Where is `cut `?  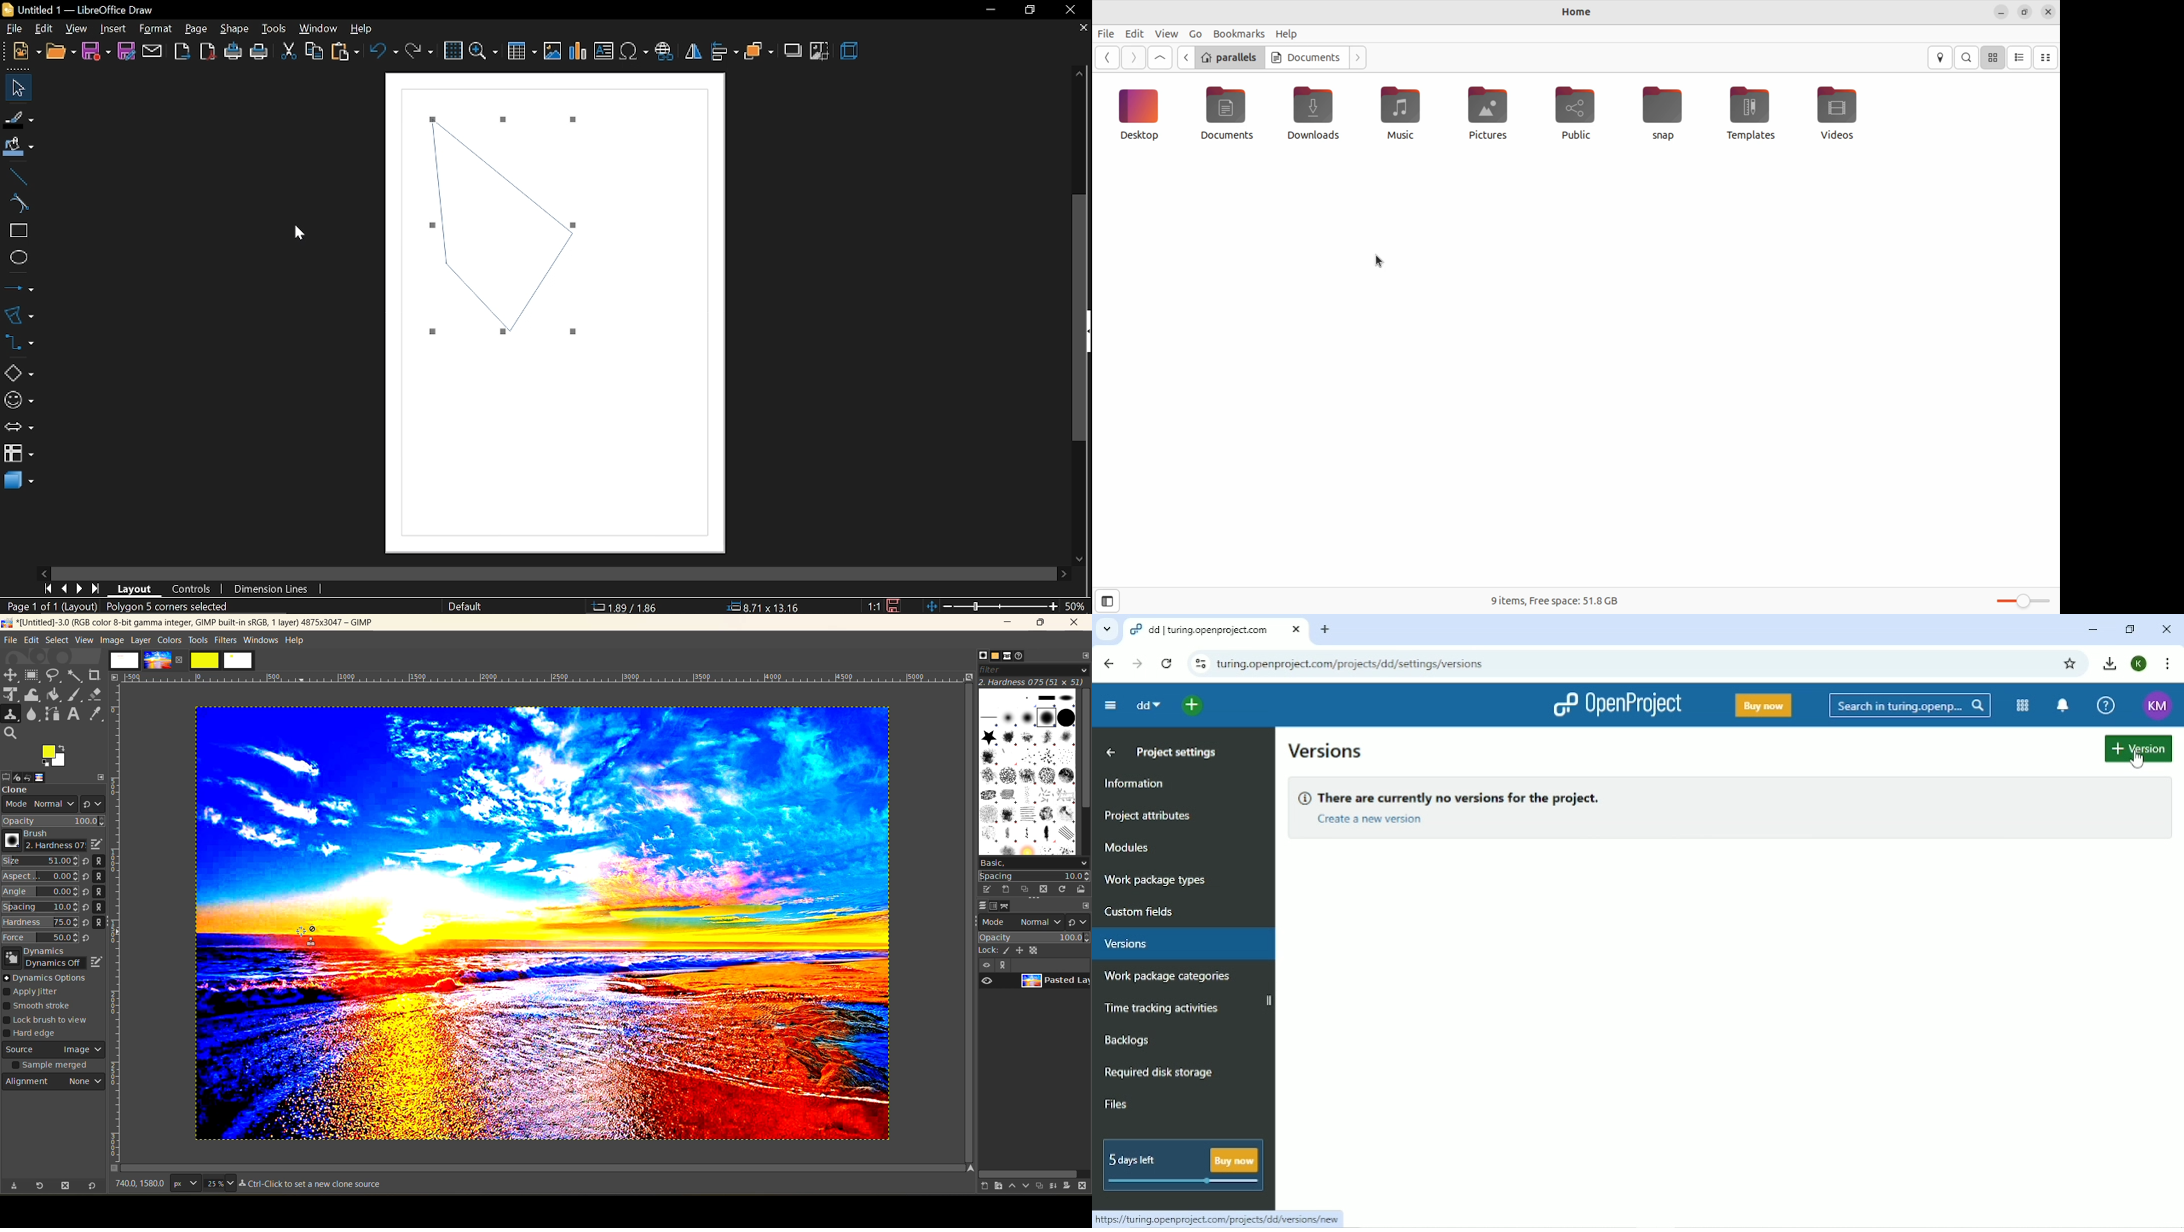 cut  is located at coordinates (288, 49).